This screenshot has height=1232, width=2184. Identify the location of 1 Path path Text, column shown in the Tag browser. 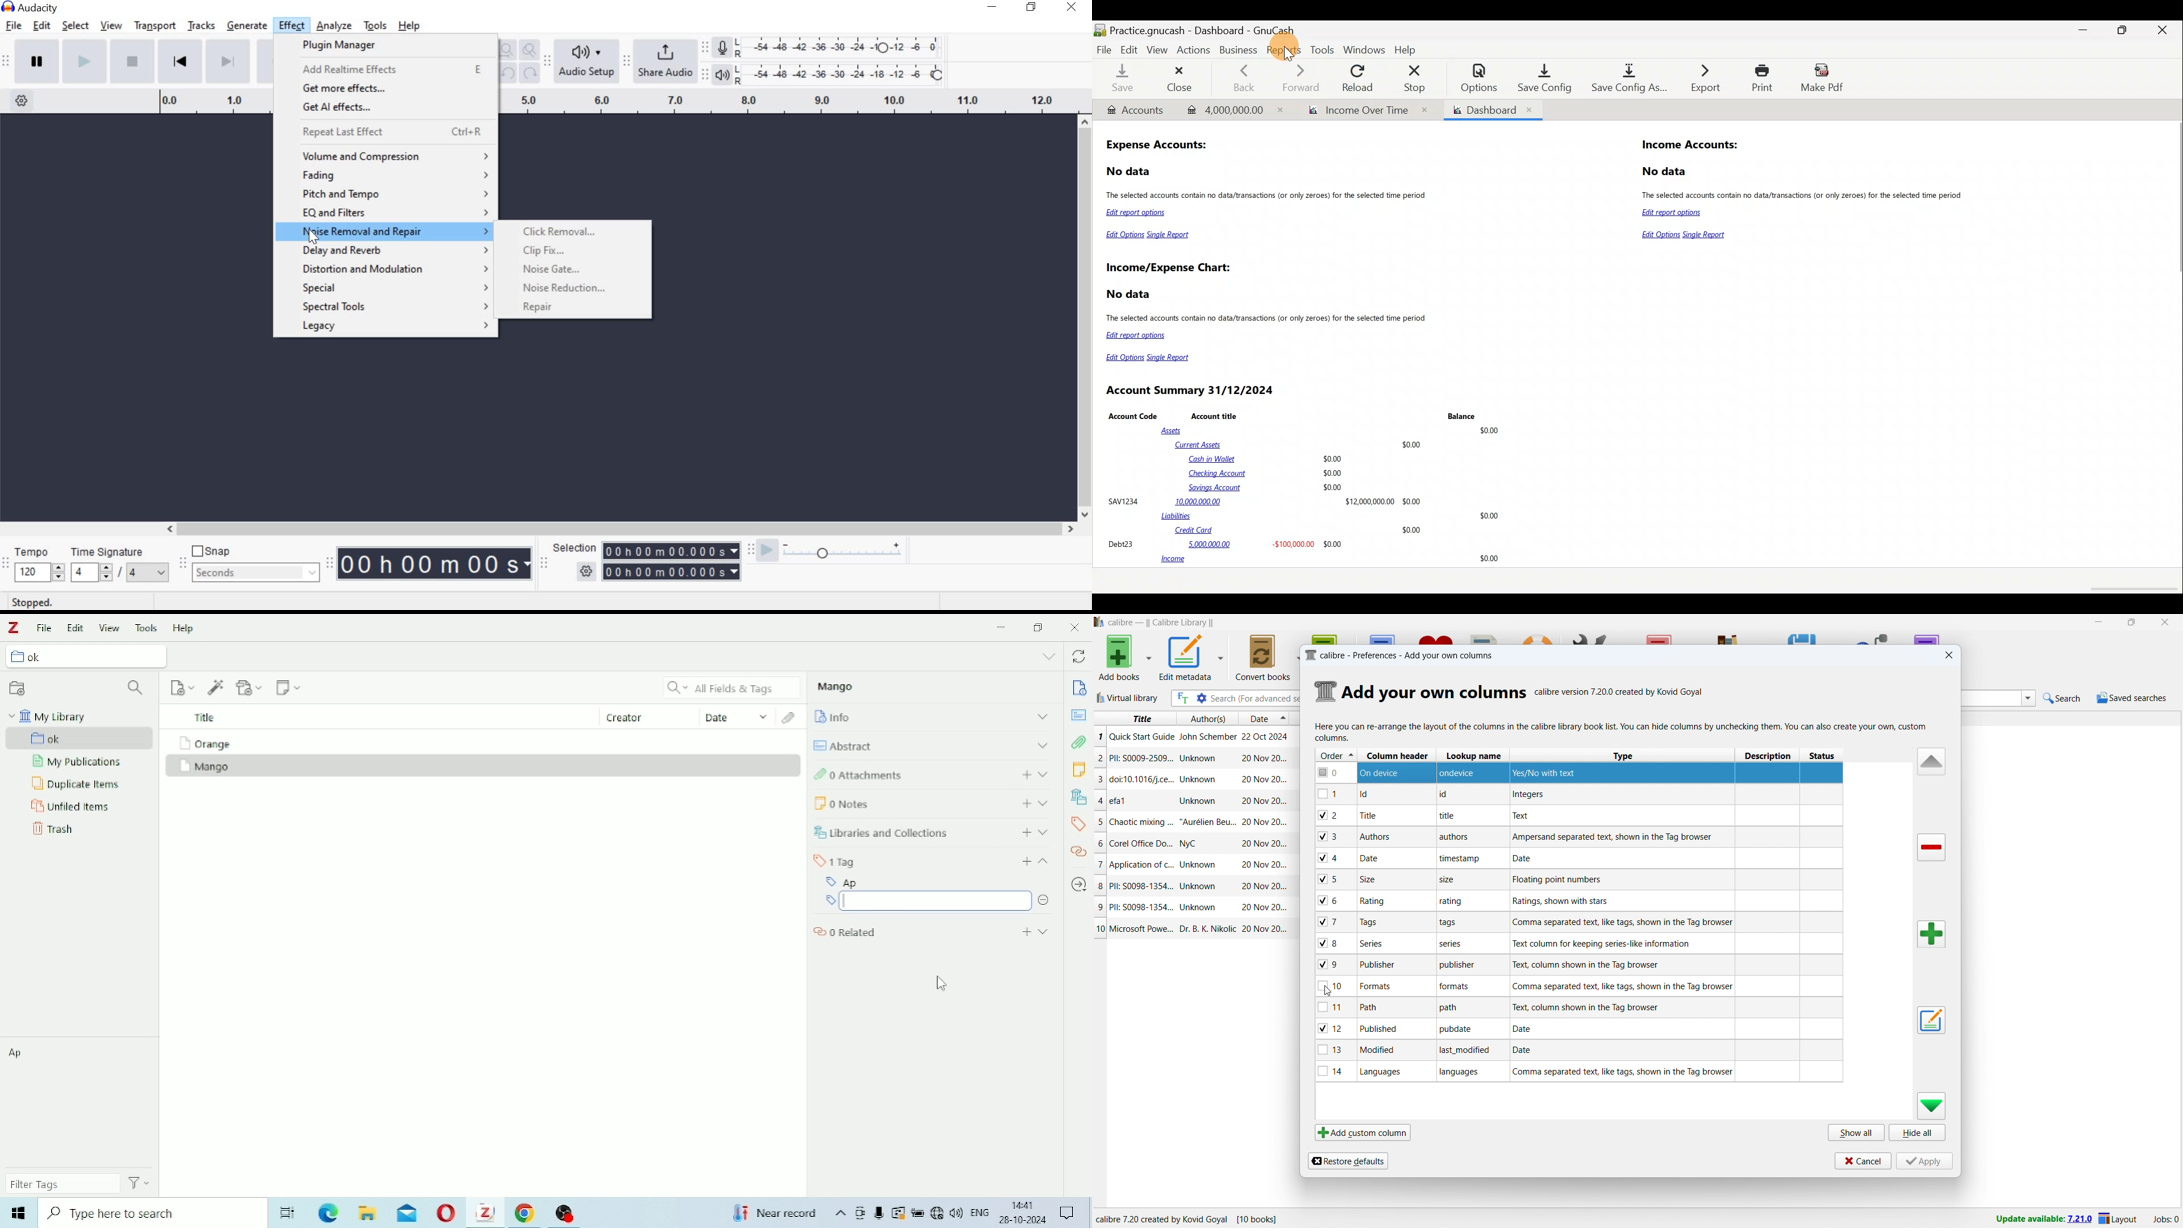
(1576, 1007).